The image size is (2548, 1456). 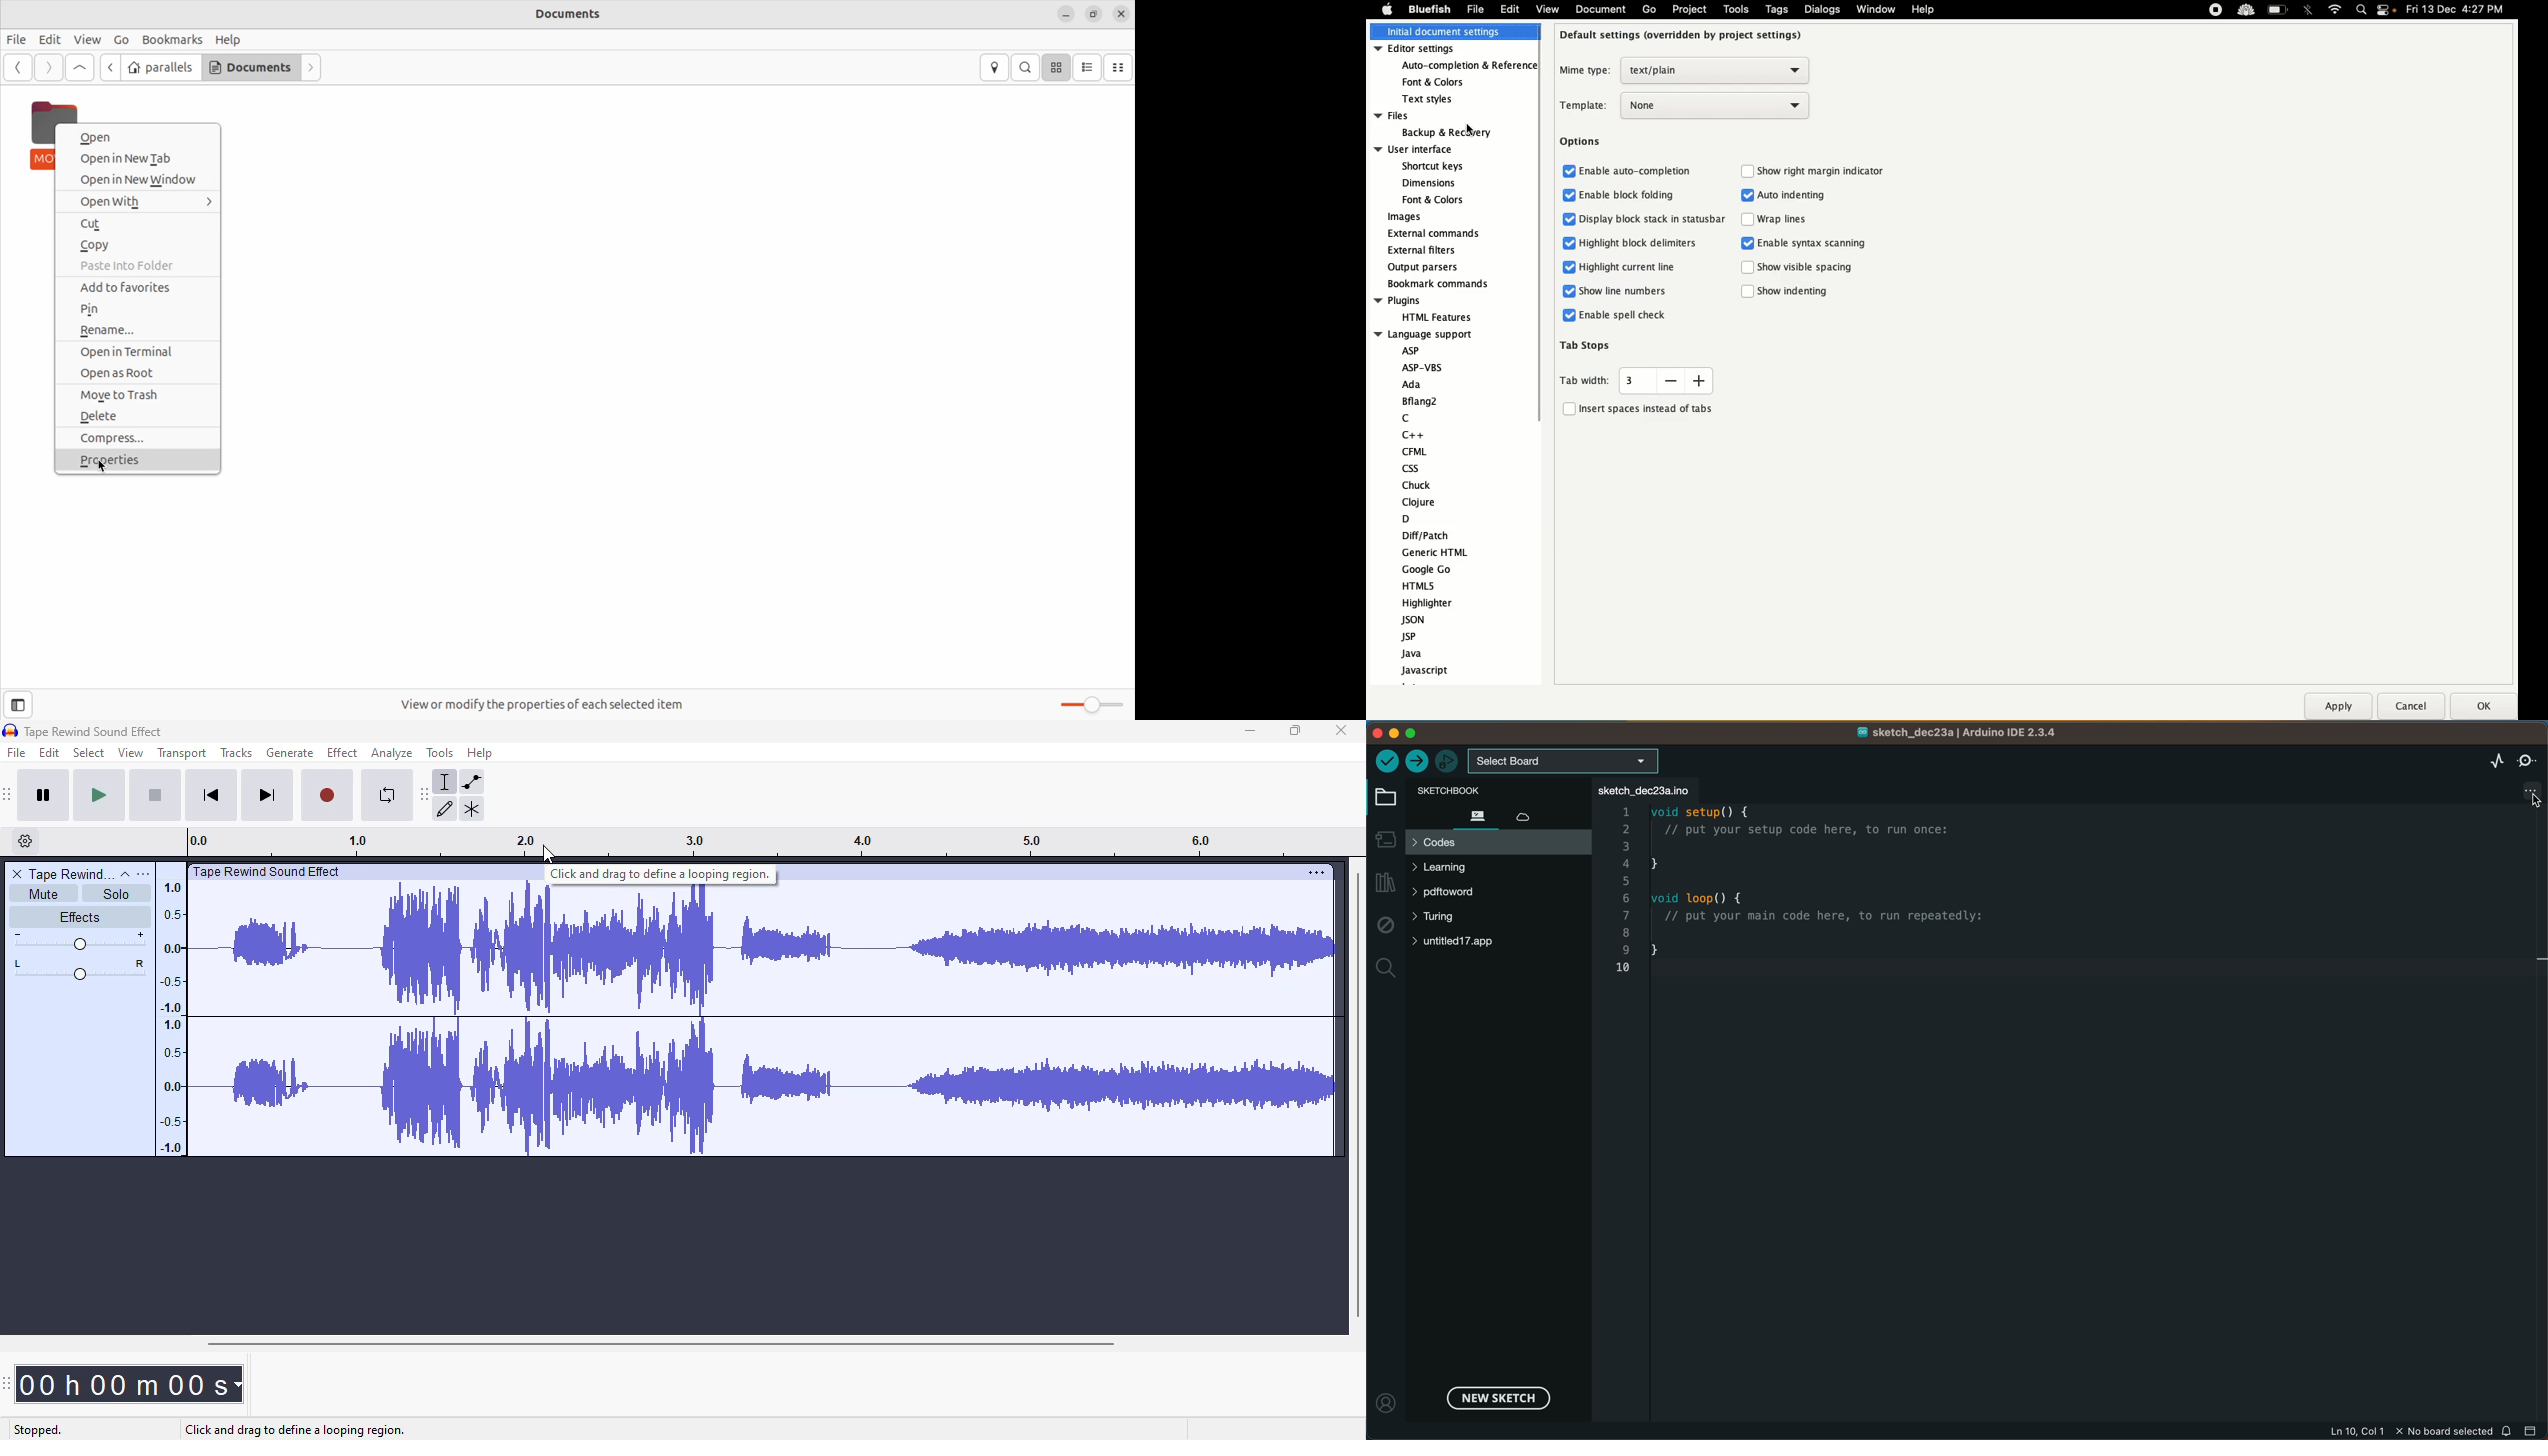 What do you see at coordinates (1539, 265) in the screenshot?
I see `Scroll` at bounding box center [1539, 265].